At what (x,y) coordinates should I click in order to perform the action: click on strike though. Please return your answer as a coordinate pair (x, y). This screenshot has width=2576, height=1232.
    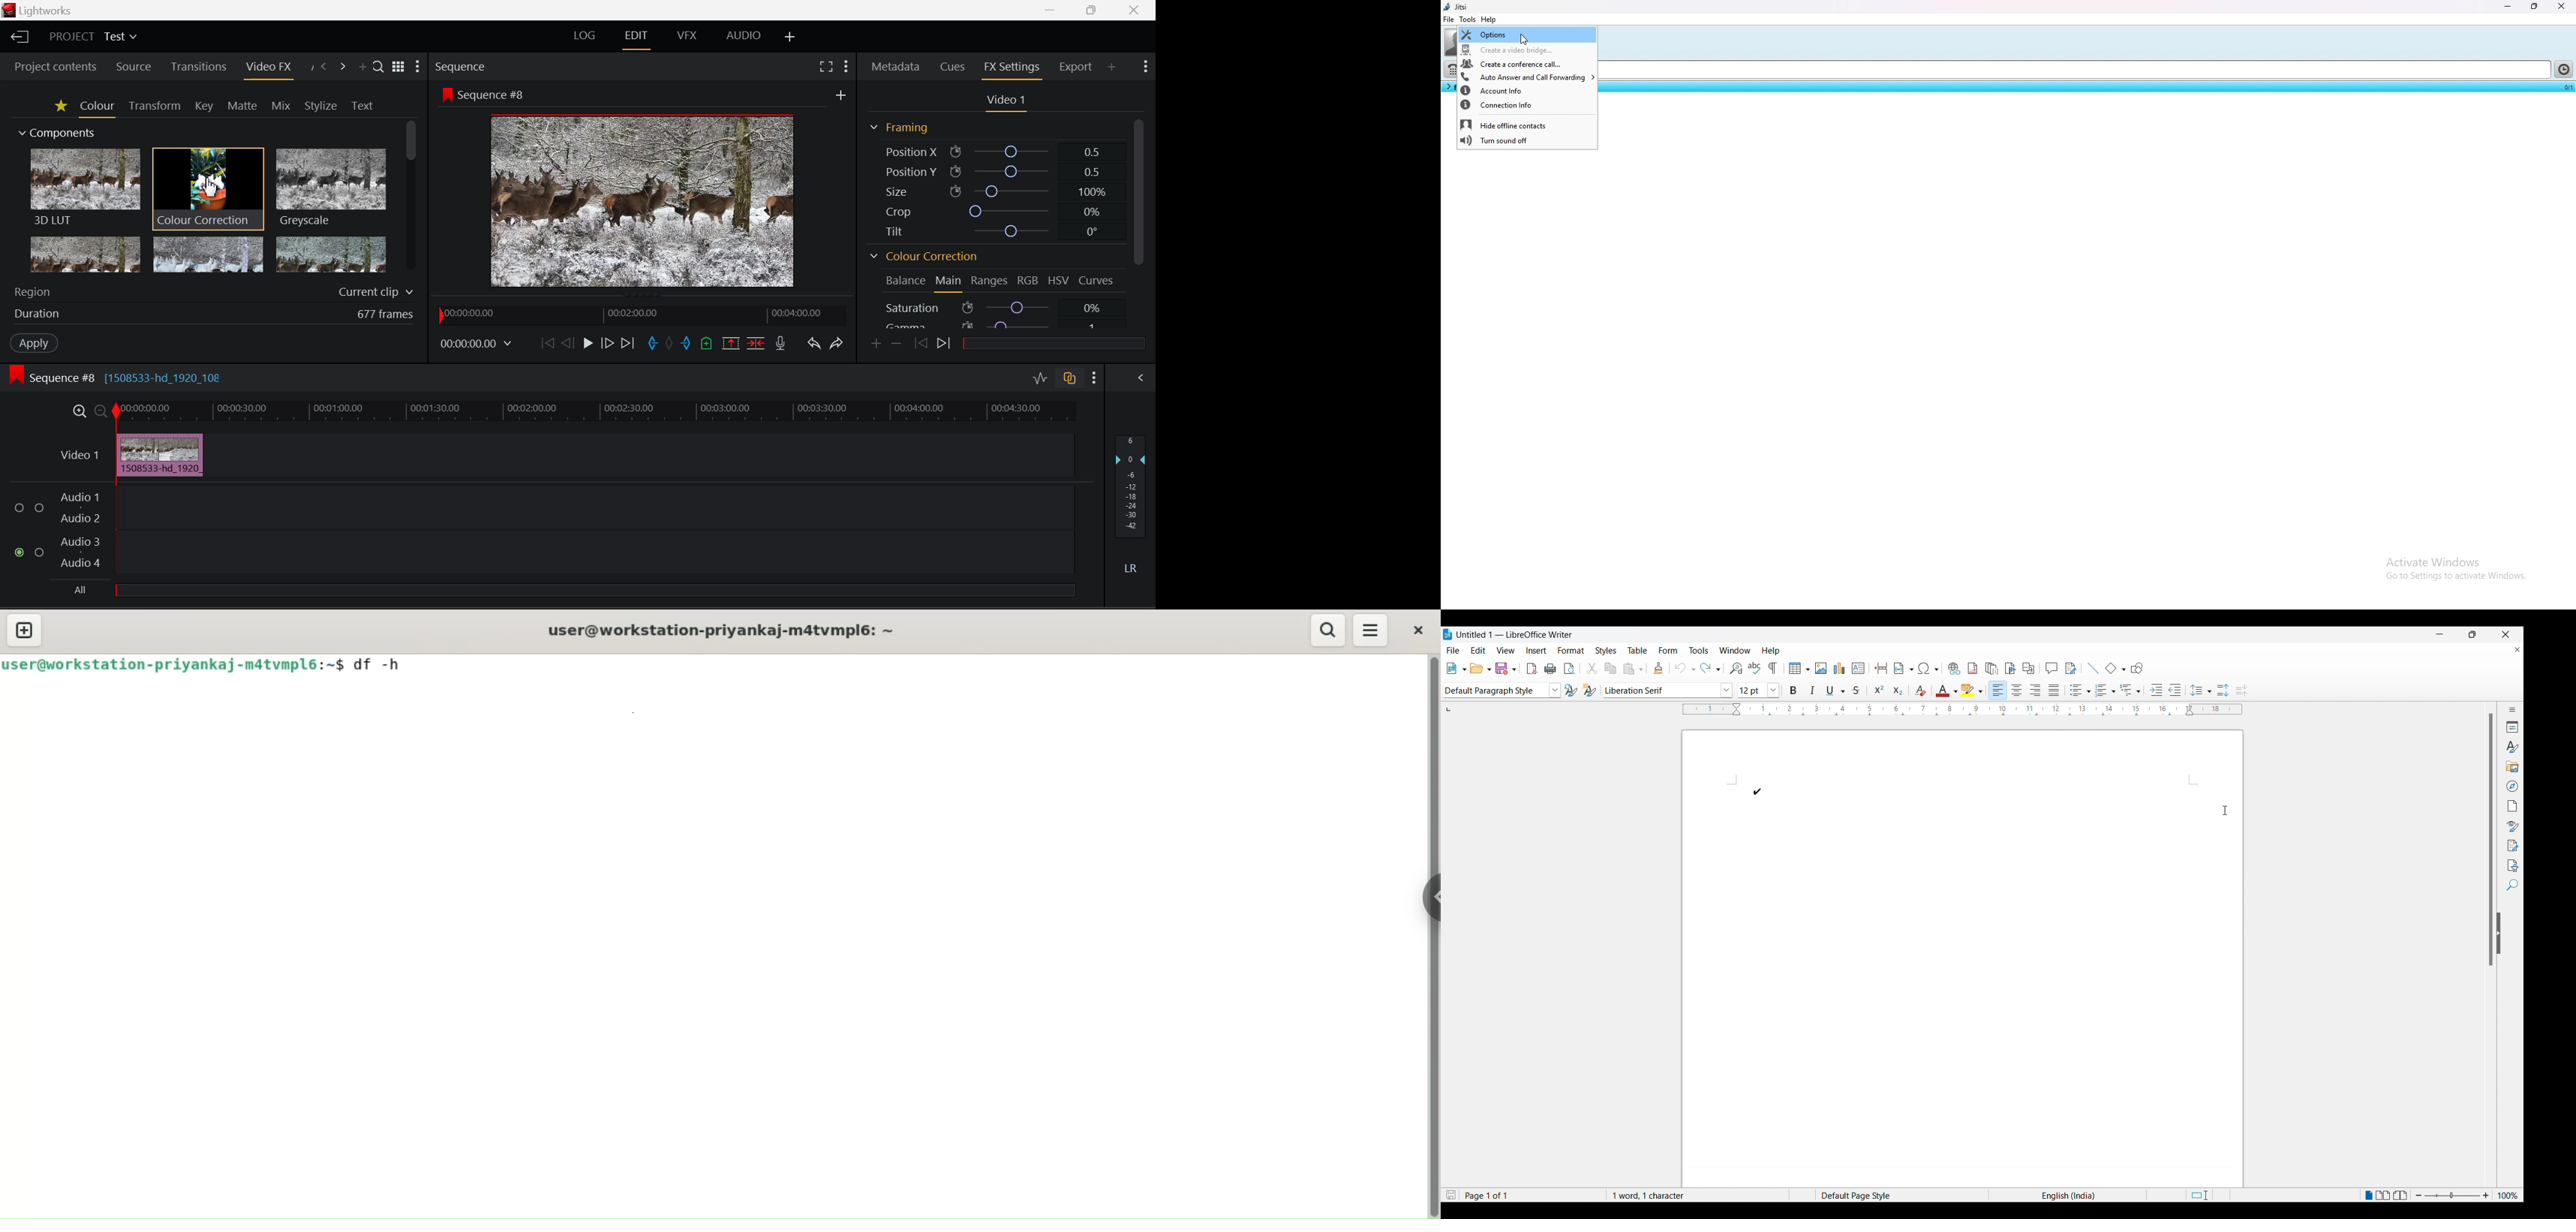
    Looking at the image, I should click on (1860, 690).